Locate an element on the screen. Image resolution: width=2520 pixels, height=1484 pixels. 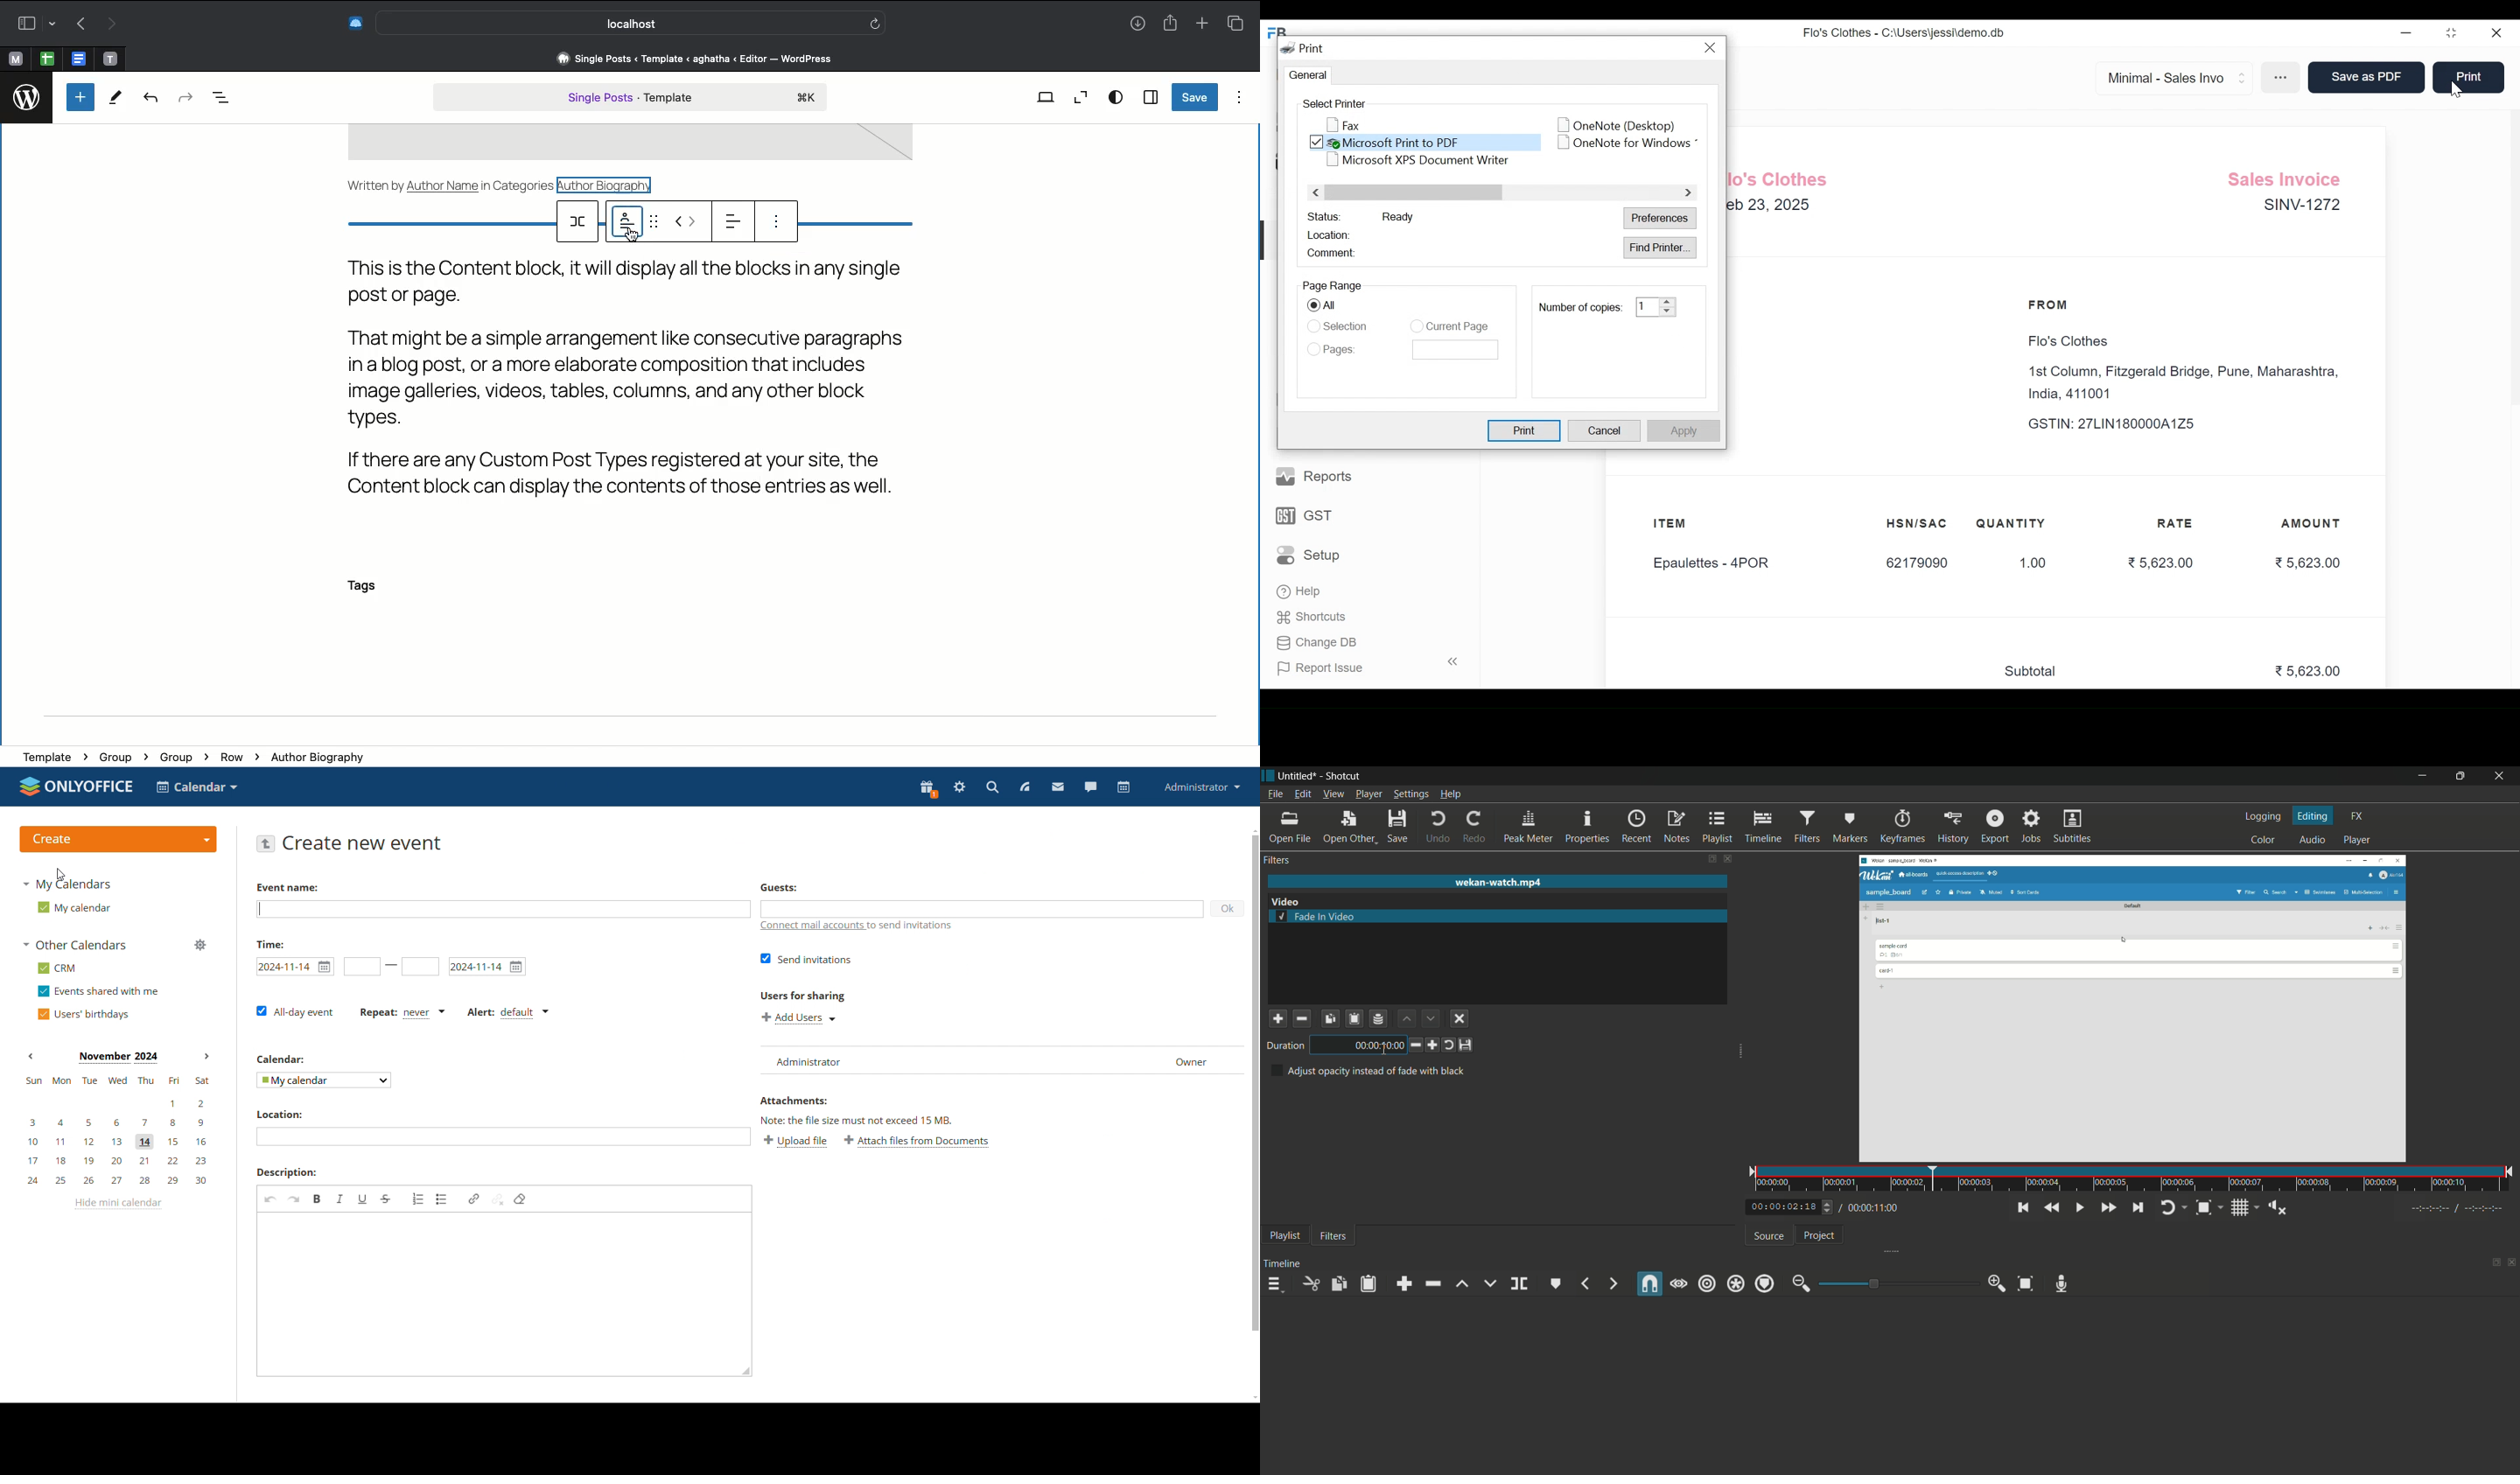
copy checked filter is located at coordinates (1330, 1018).